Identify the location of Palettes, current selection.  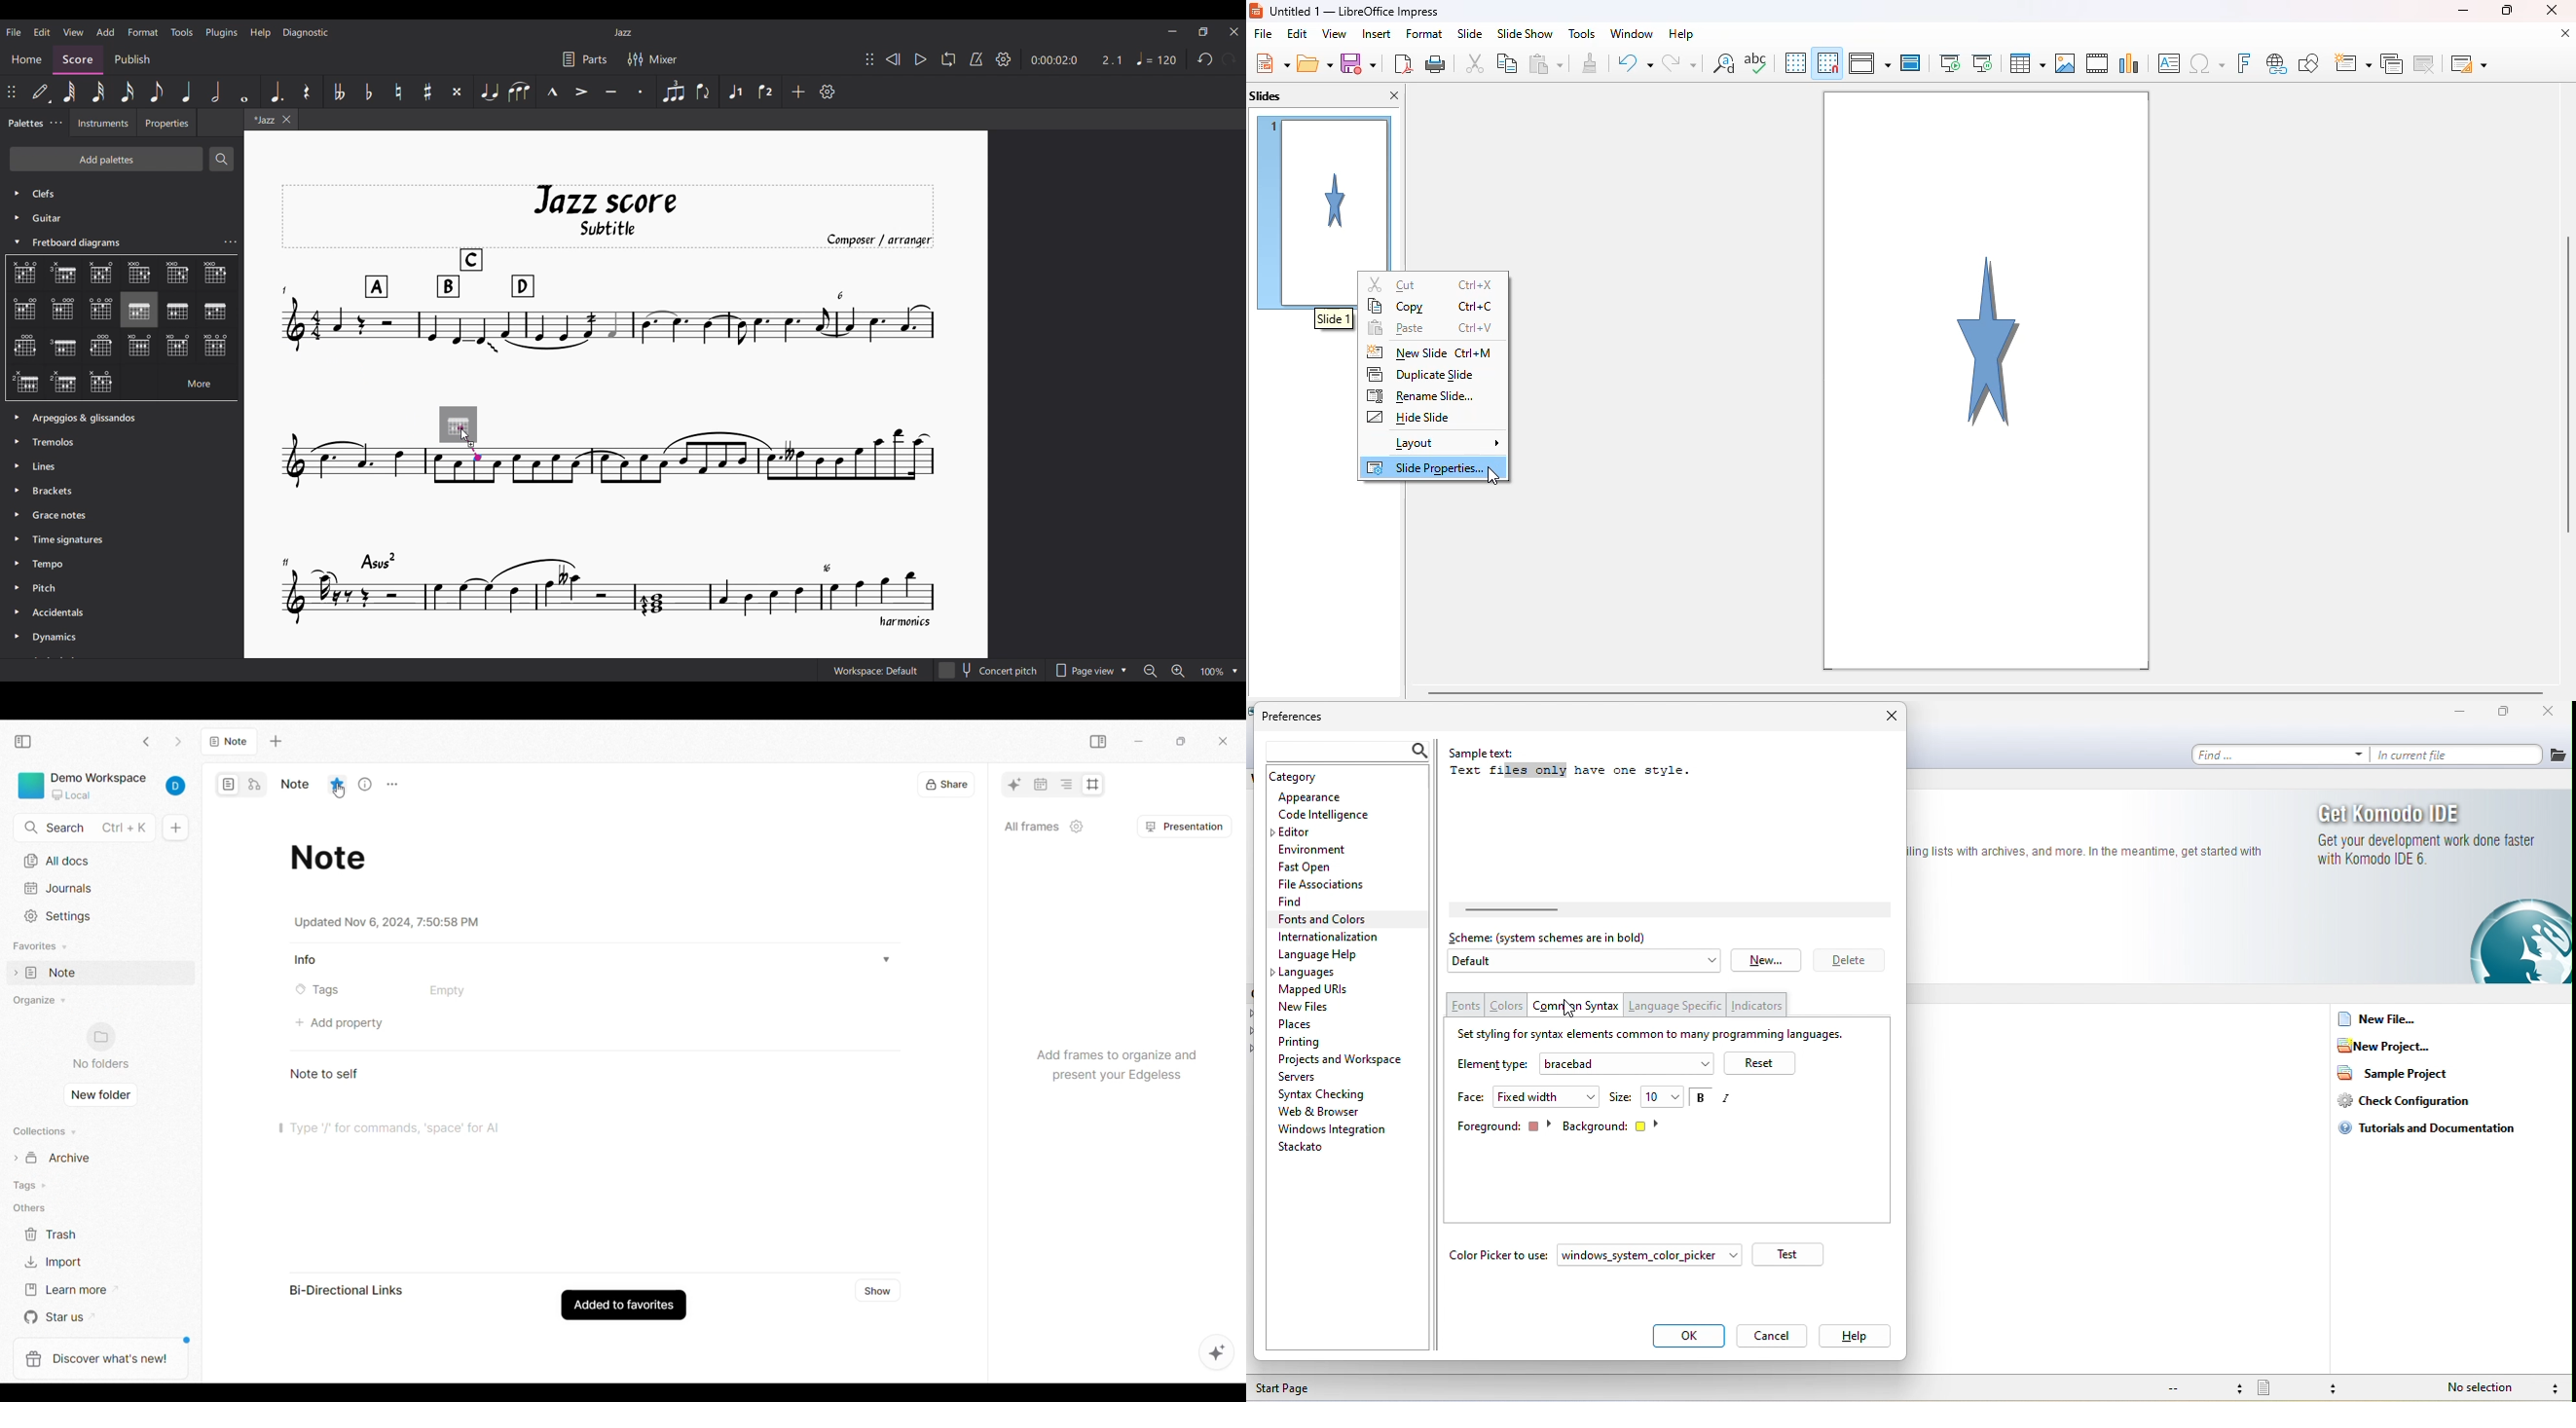
(25, 123).